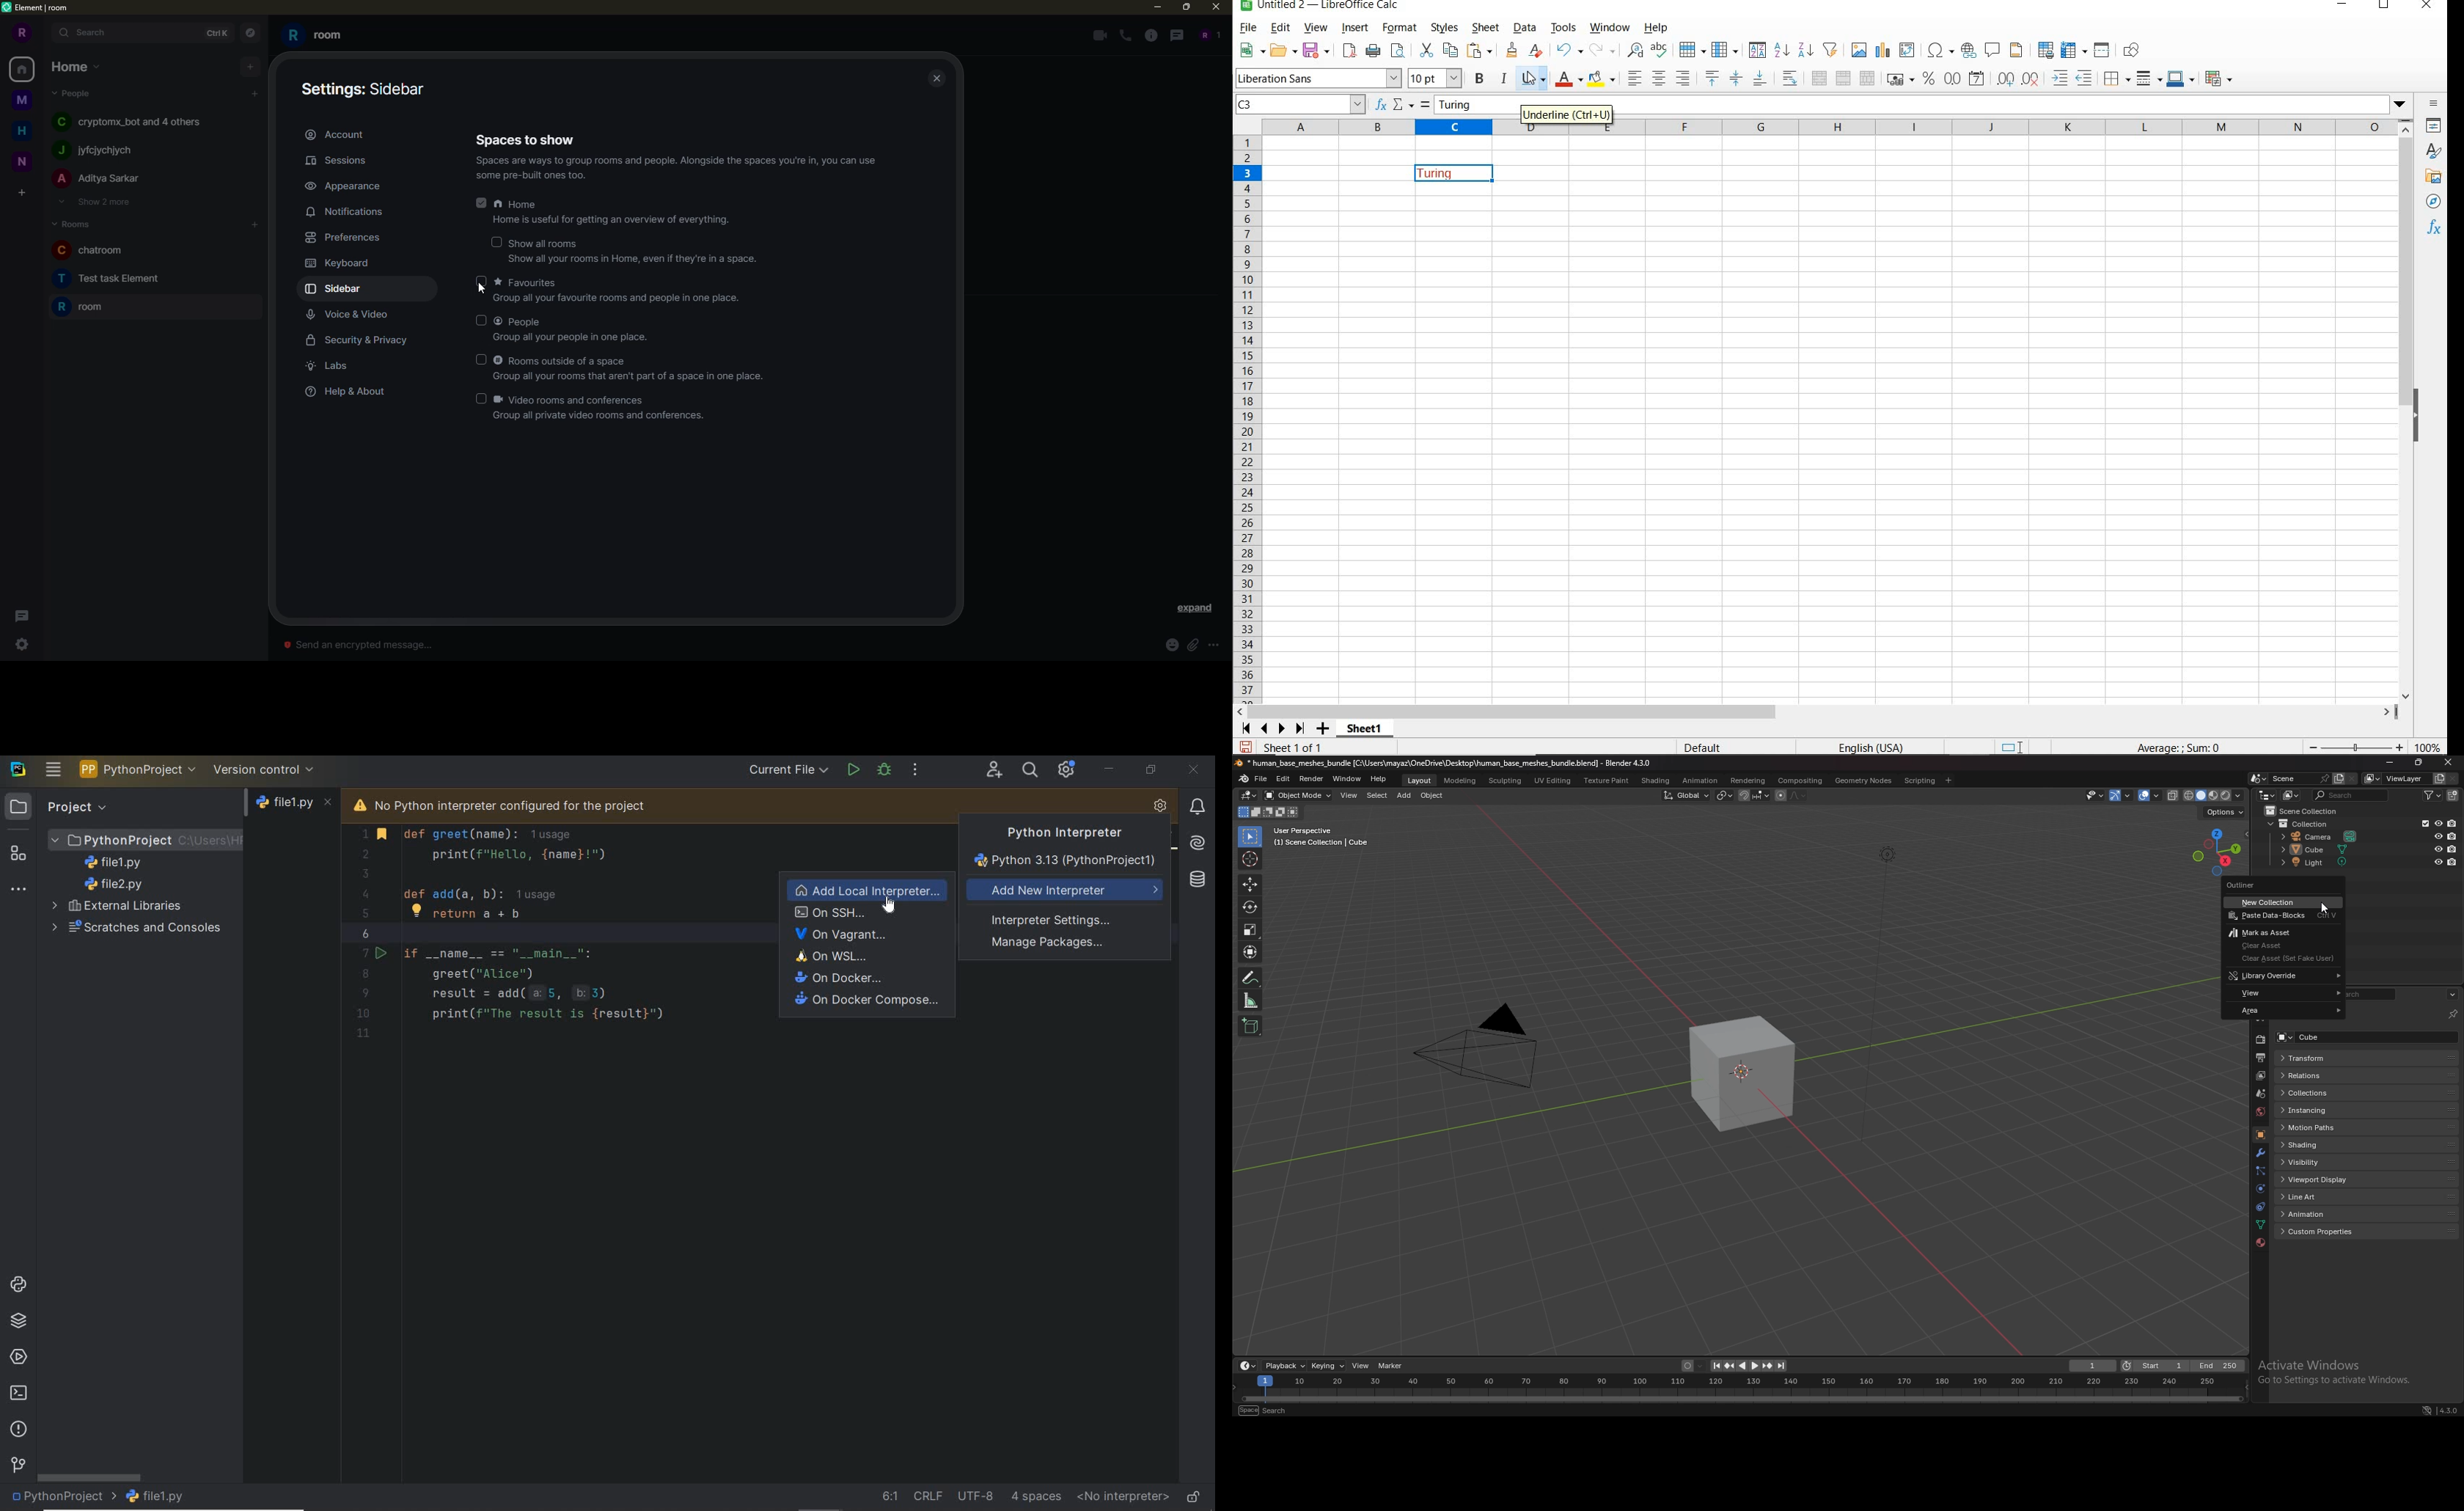 The width and height of the screenshot is (2464, 1512). What do you see at coordinates (1754, 795) in the screenshot?
I see `snapping` at bounding box center [1754, 795].